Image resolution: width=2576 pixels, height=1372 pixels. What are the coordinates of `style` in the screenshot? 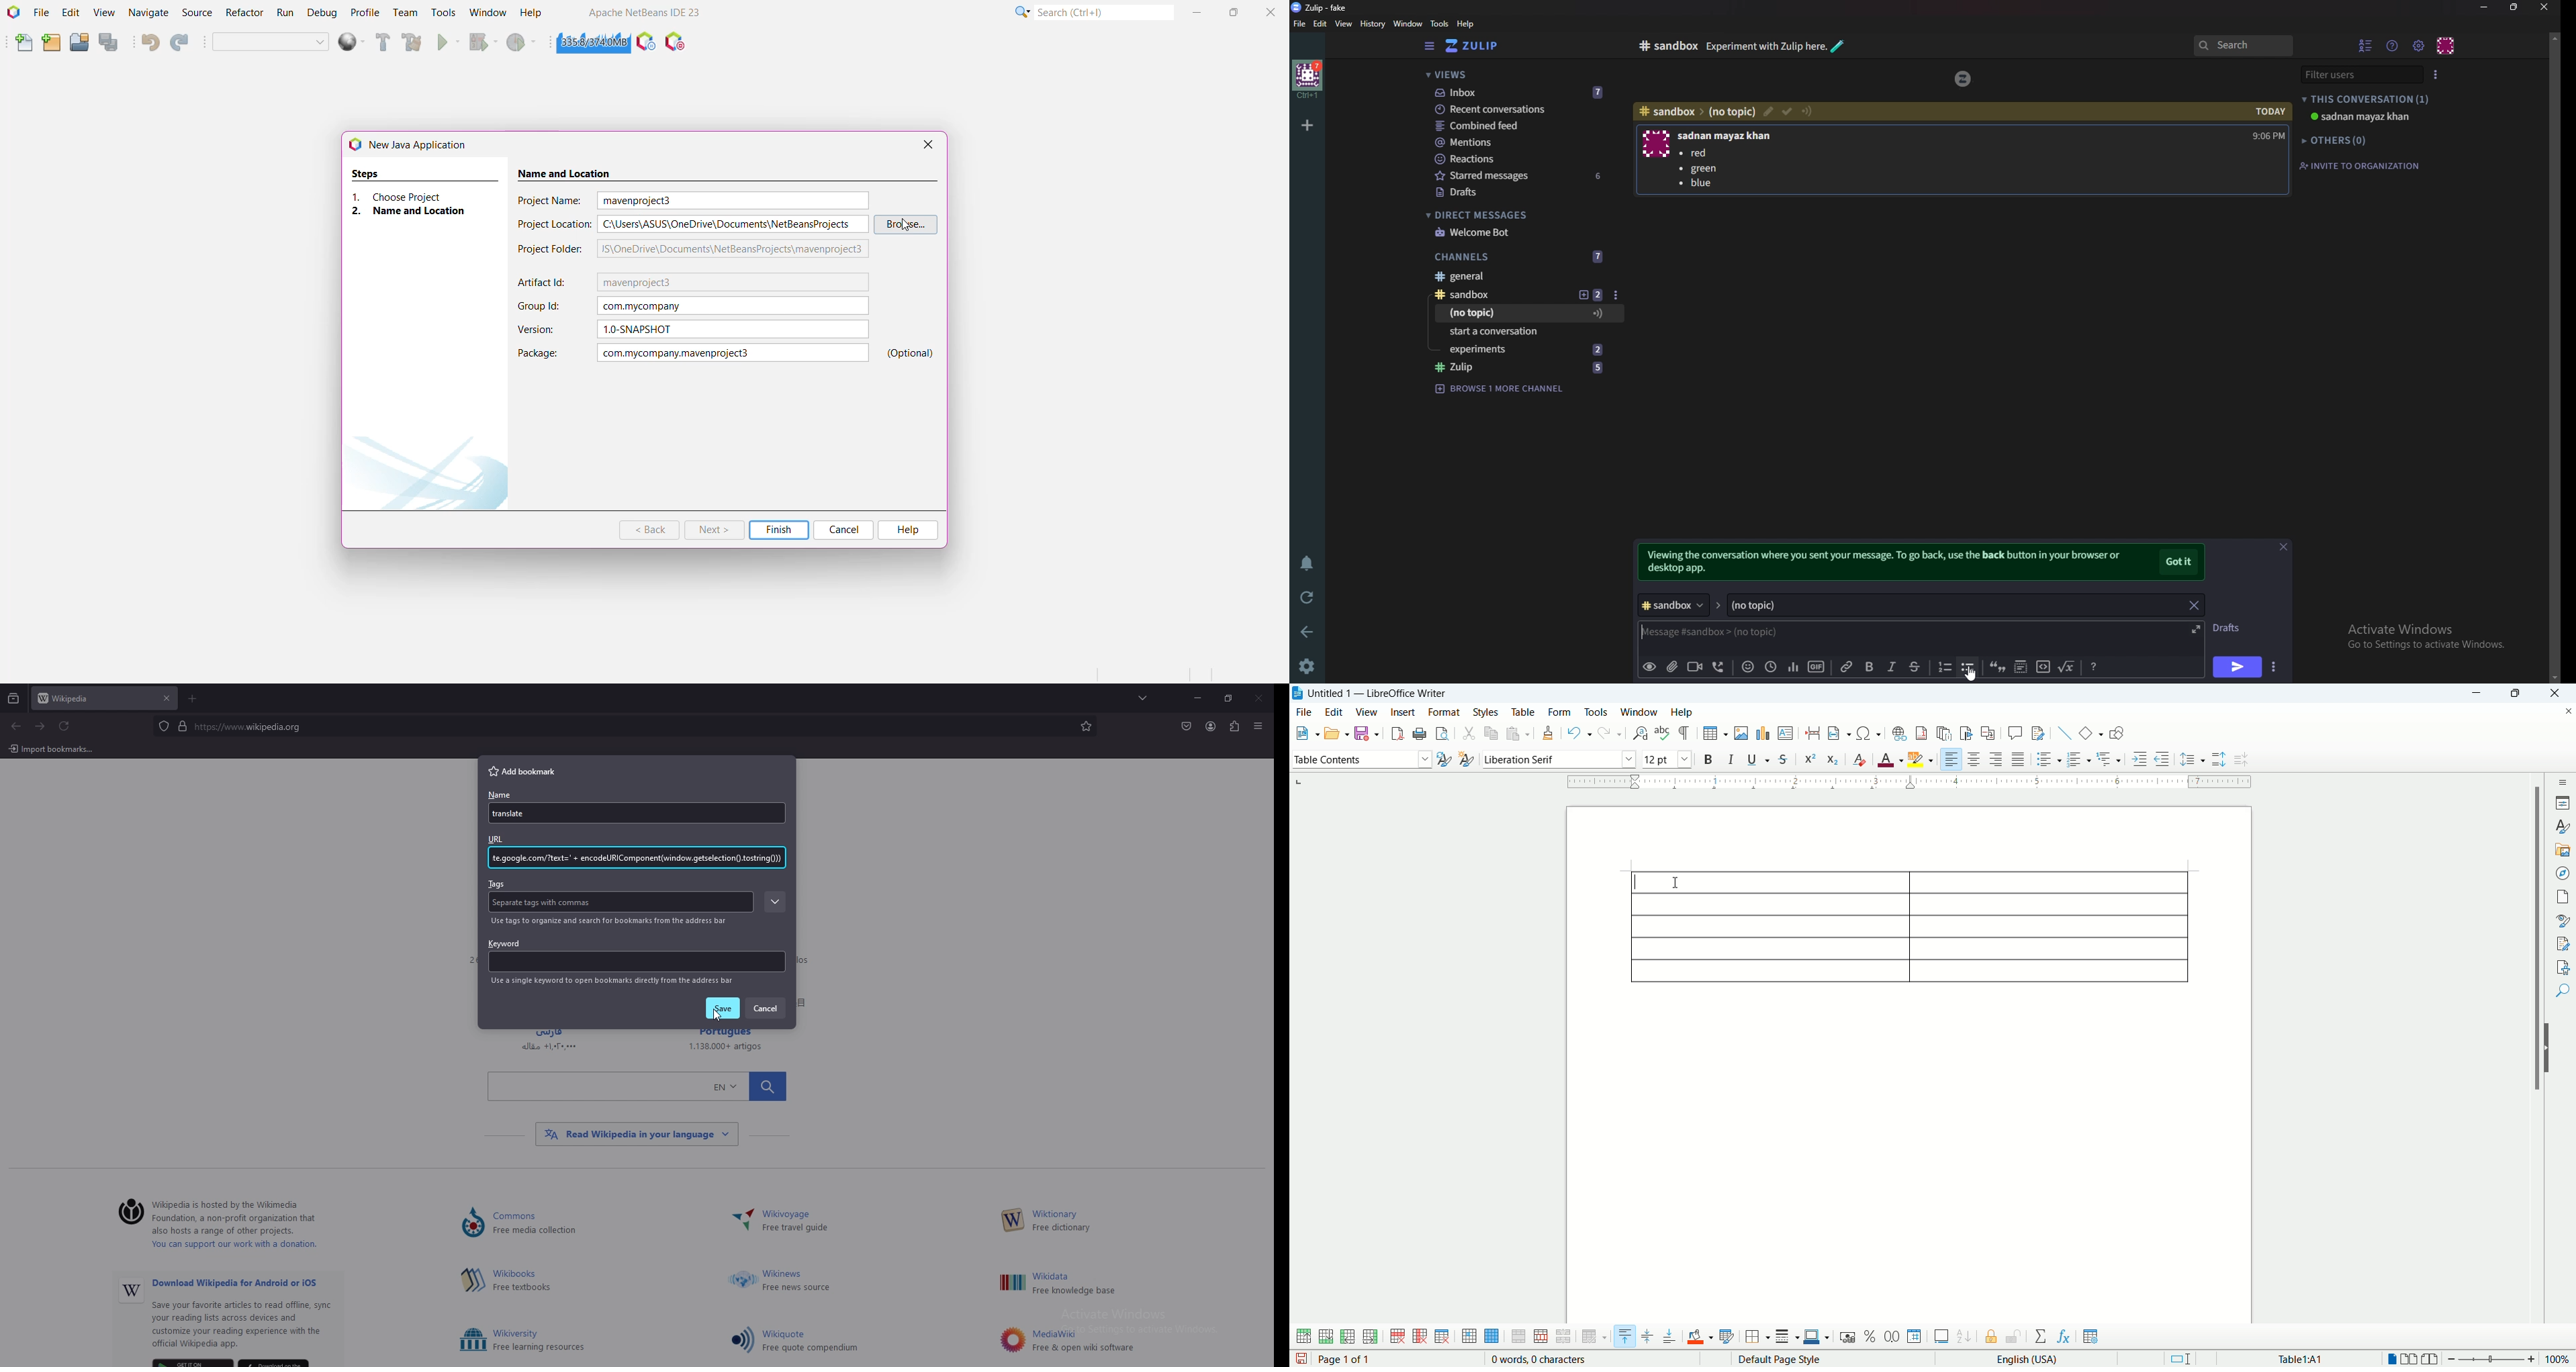 It's located at (2561, 826).